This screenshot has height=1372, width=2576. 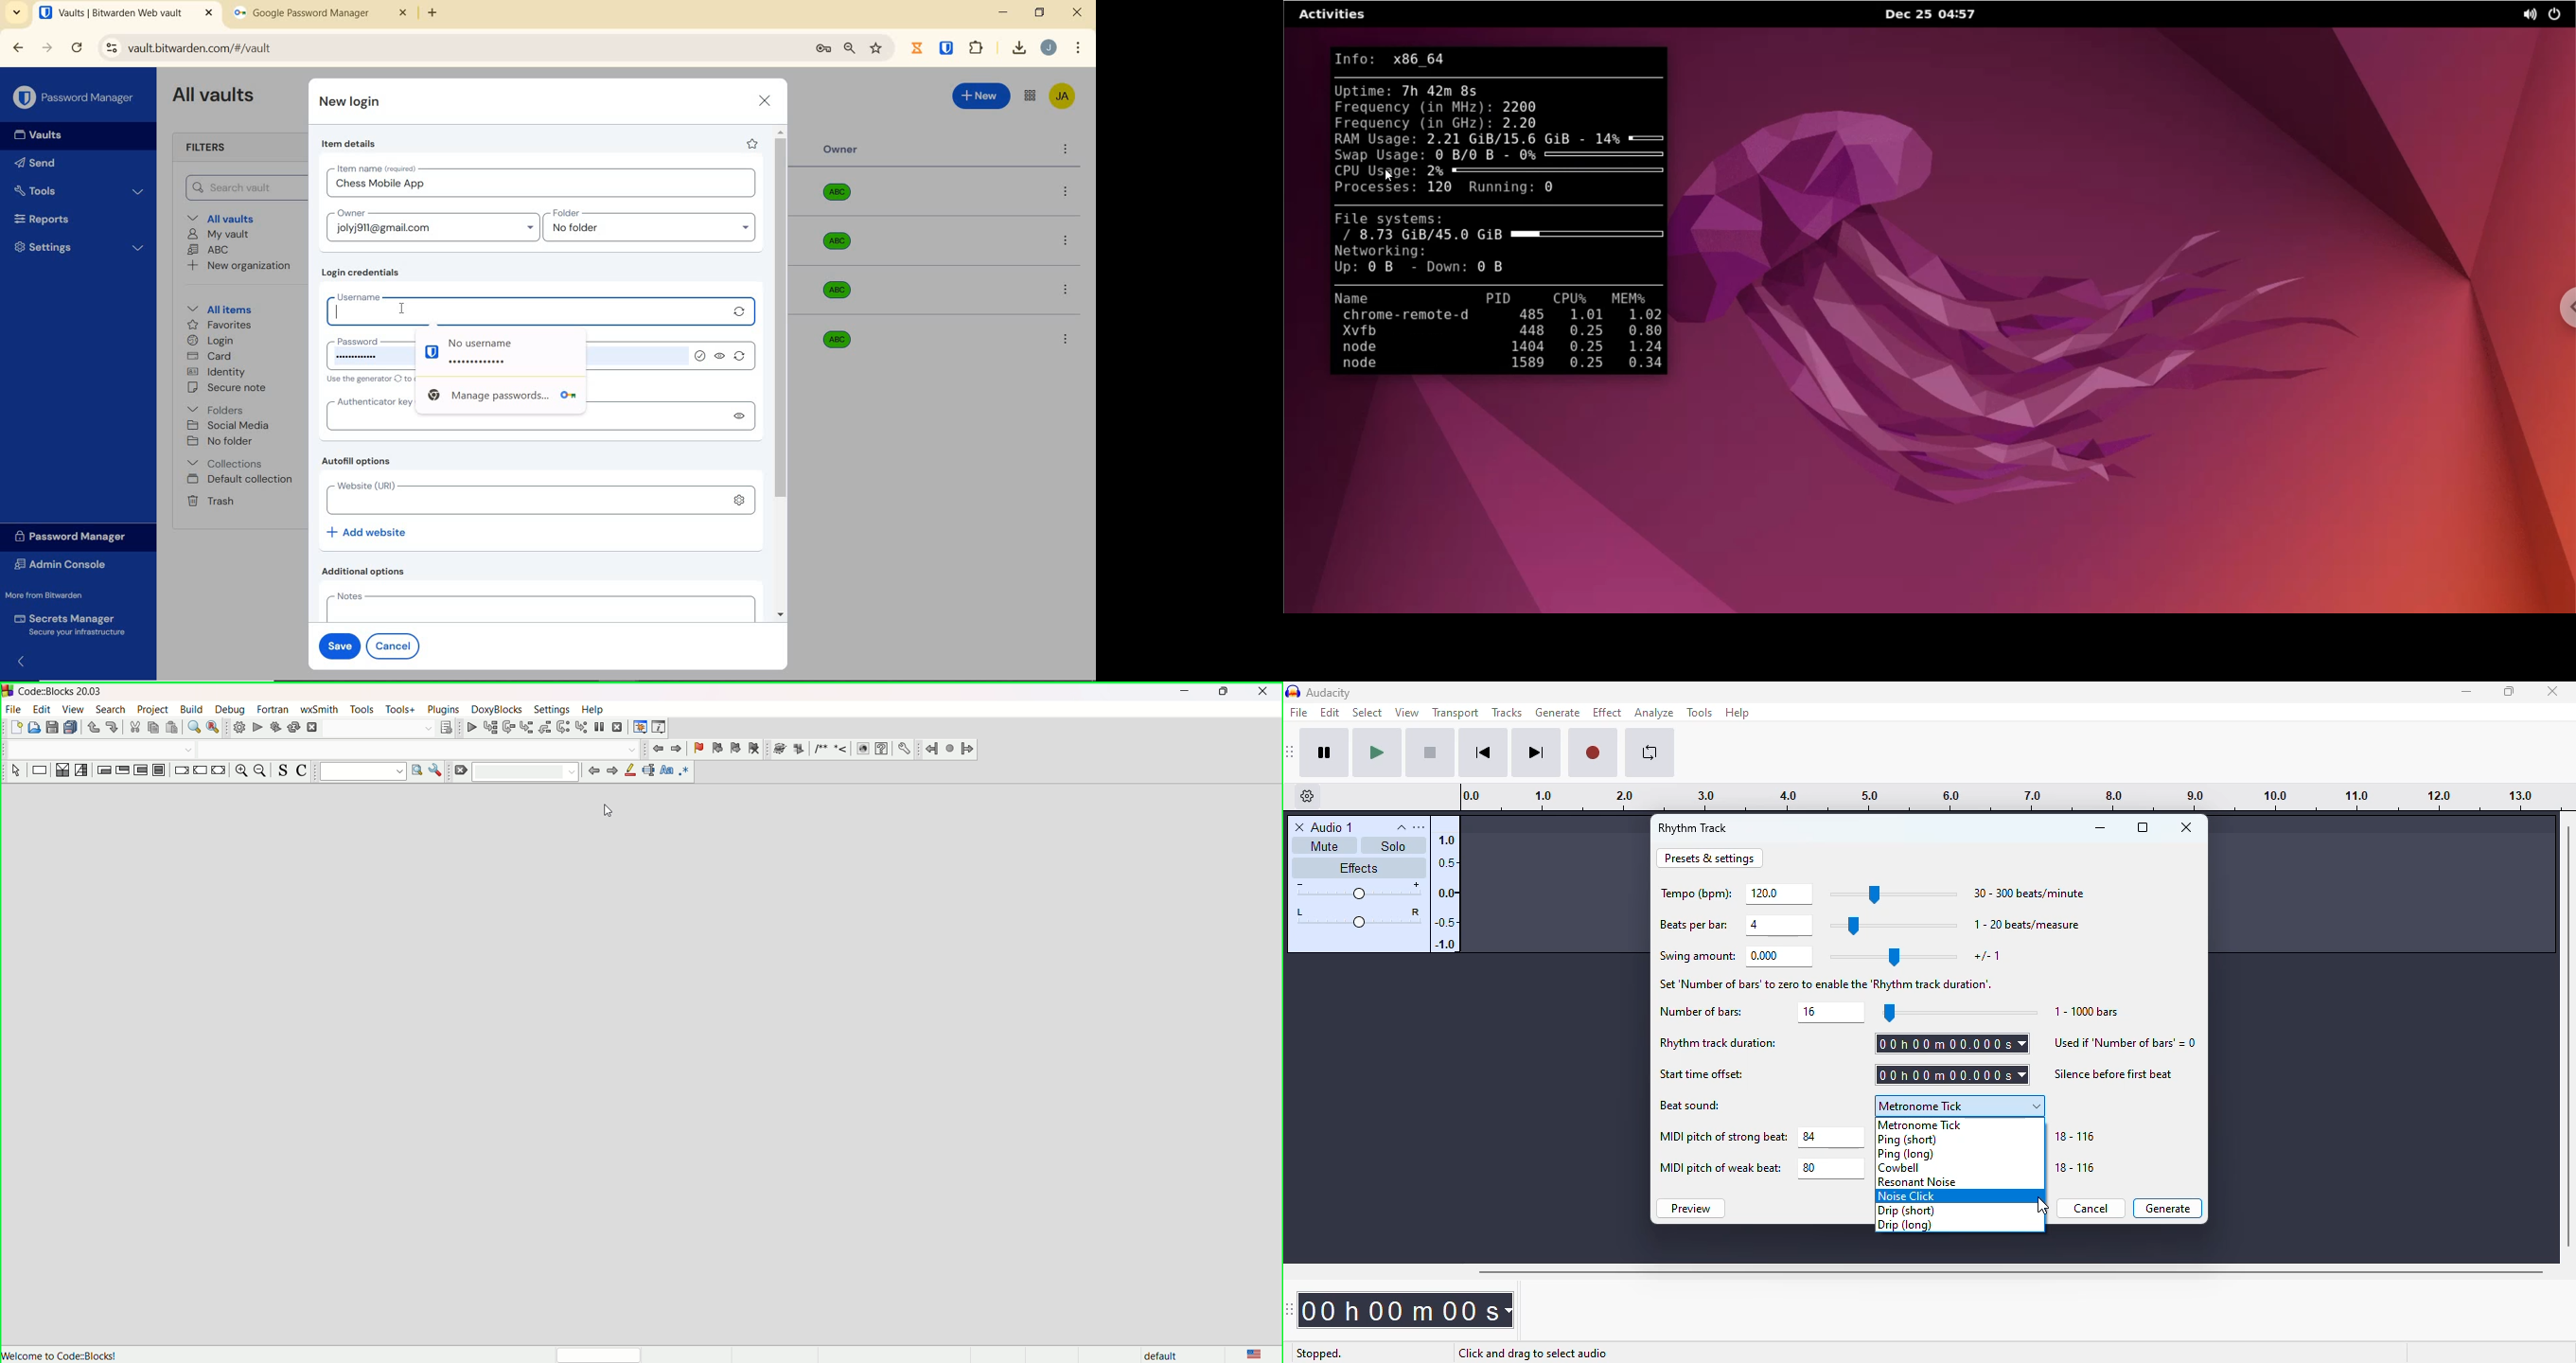 I want to click on ABC, so click(x=208, y=249).